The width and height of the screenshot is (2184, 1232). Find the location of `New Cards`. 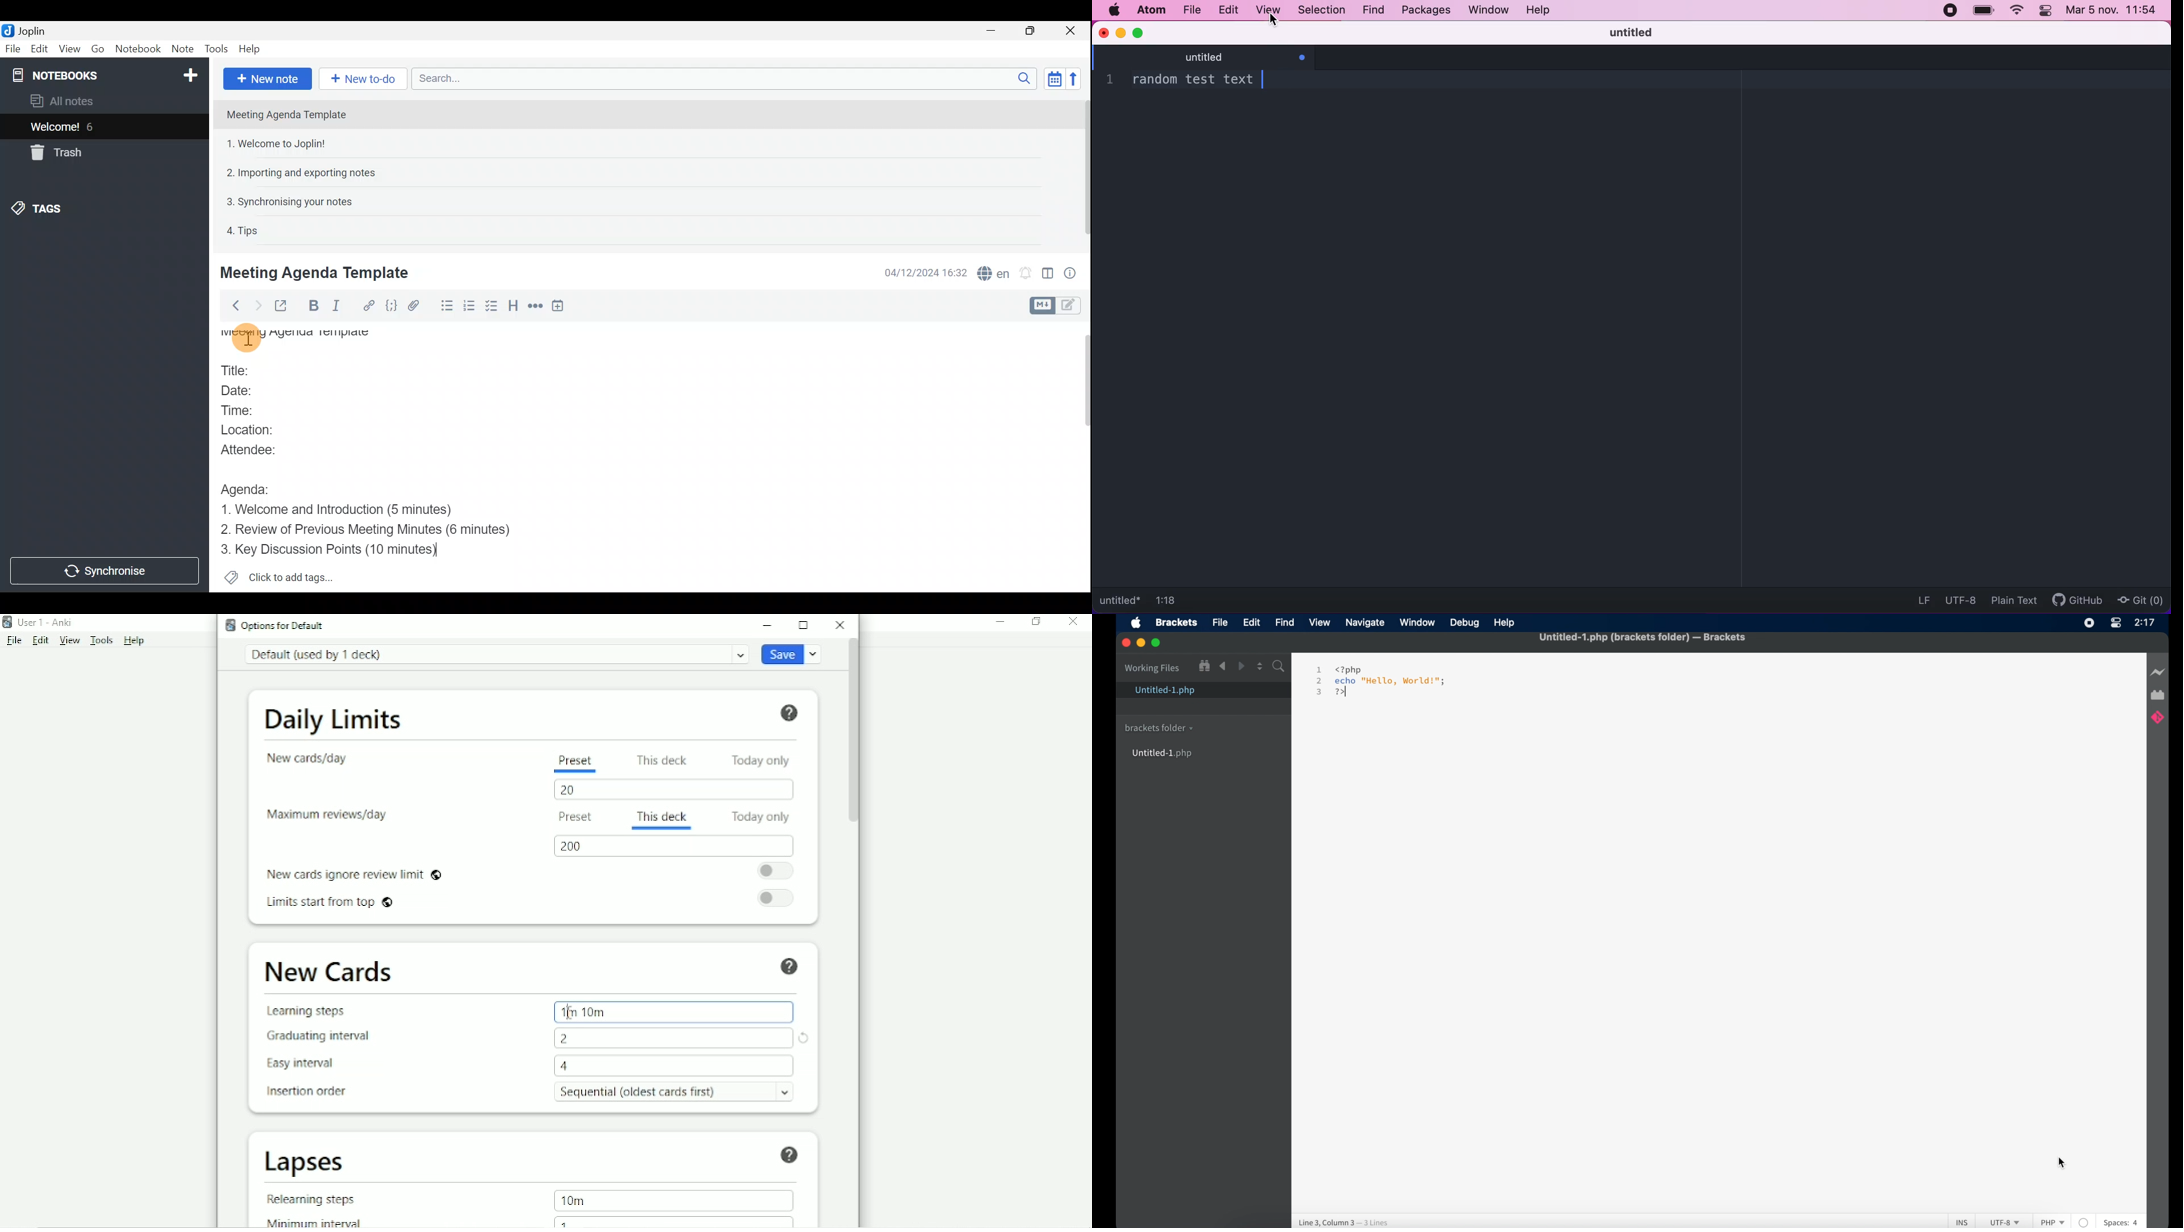

New Cards is located at coordinates (331, 973).